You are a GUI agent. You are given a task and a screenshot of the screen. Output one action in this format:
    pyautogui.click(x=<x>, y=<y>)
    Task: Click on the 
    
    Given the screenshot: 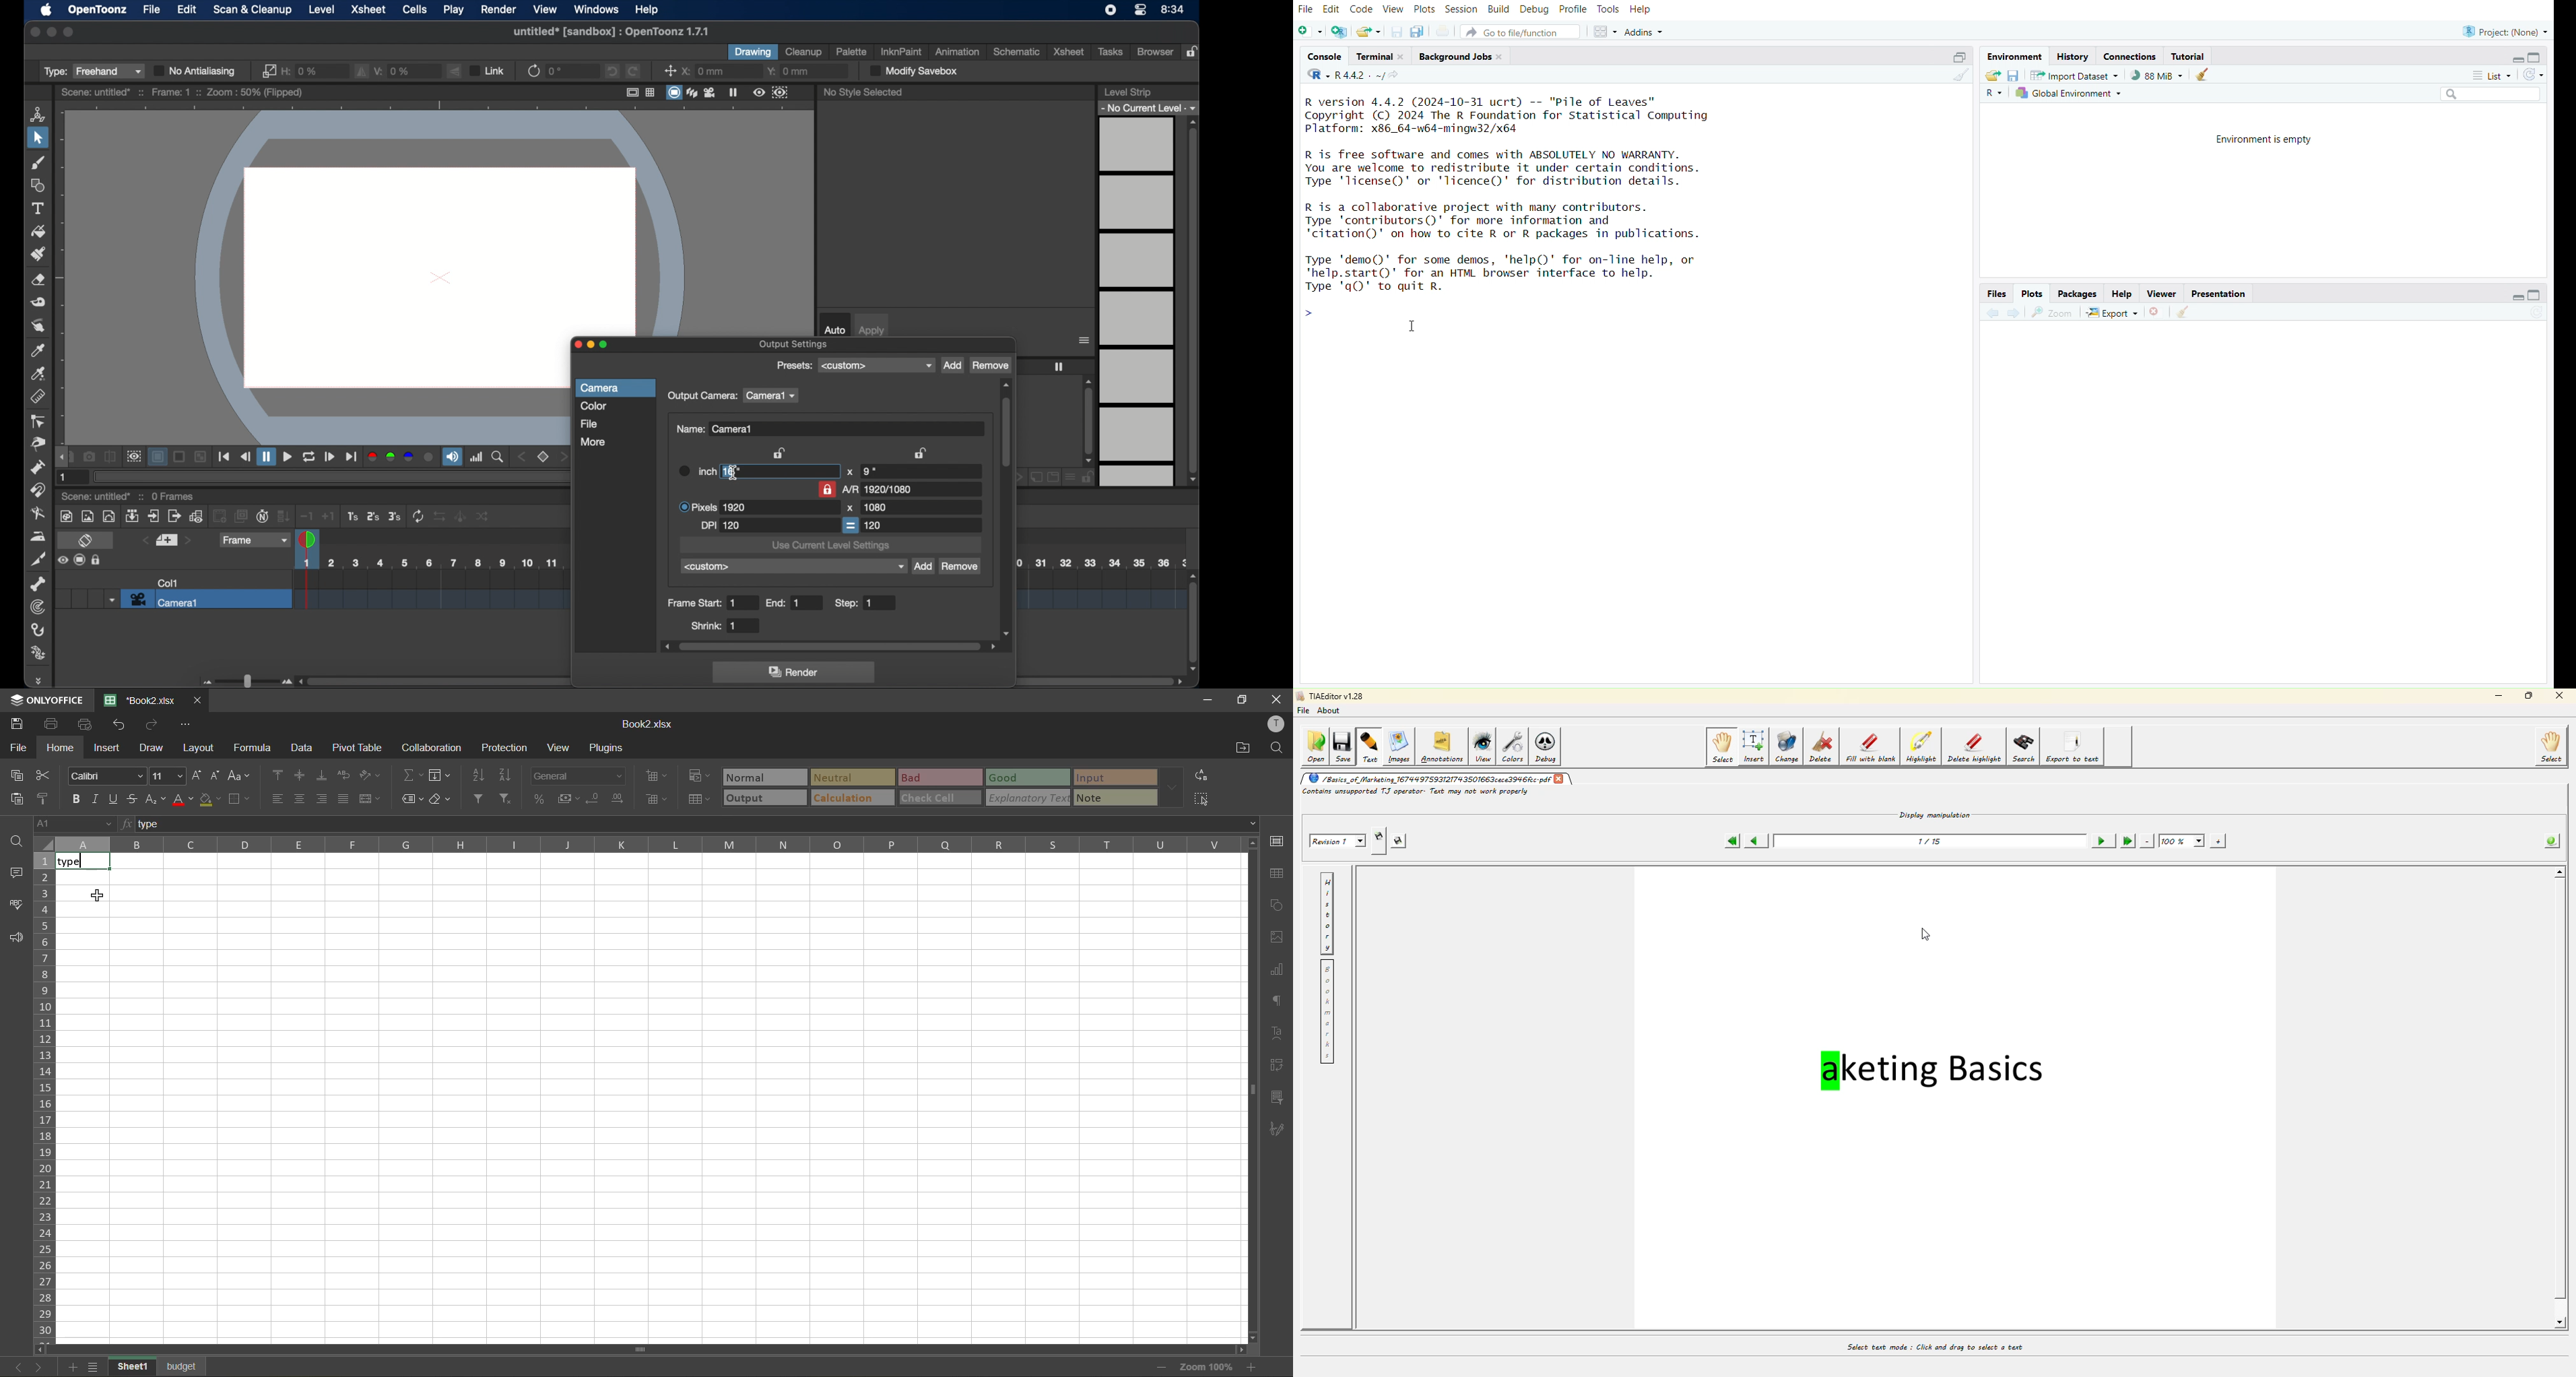 What is the action you would take?
    pyautogui.click(x=267, y=458)
    